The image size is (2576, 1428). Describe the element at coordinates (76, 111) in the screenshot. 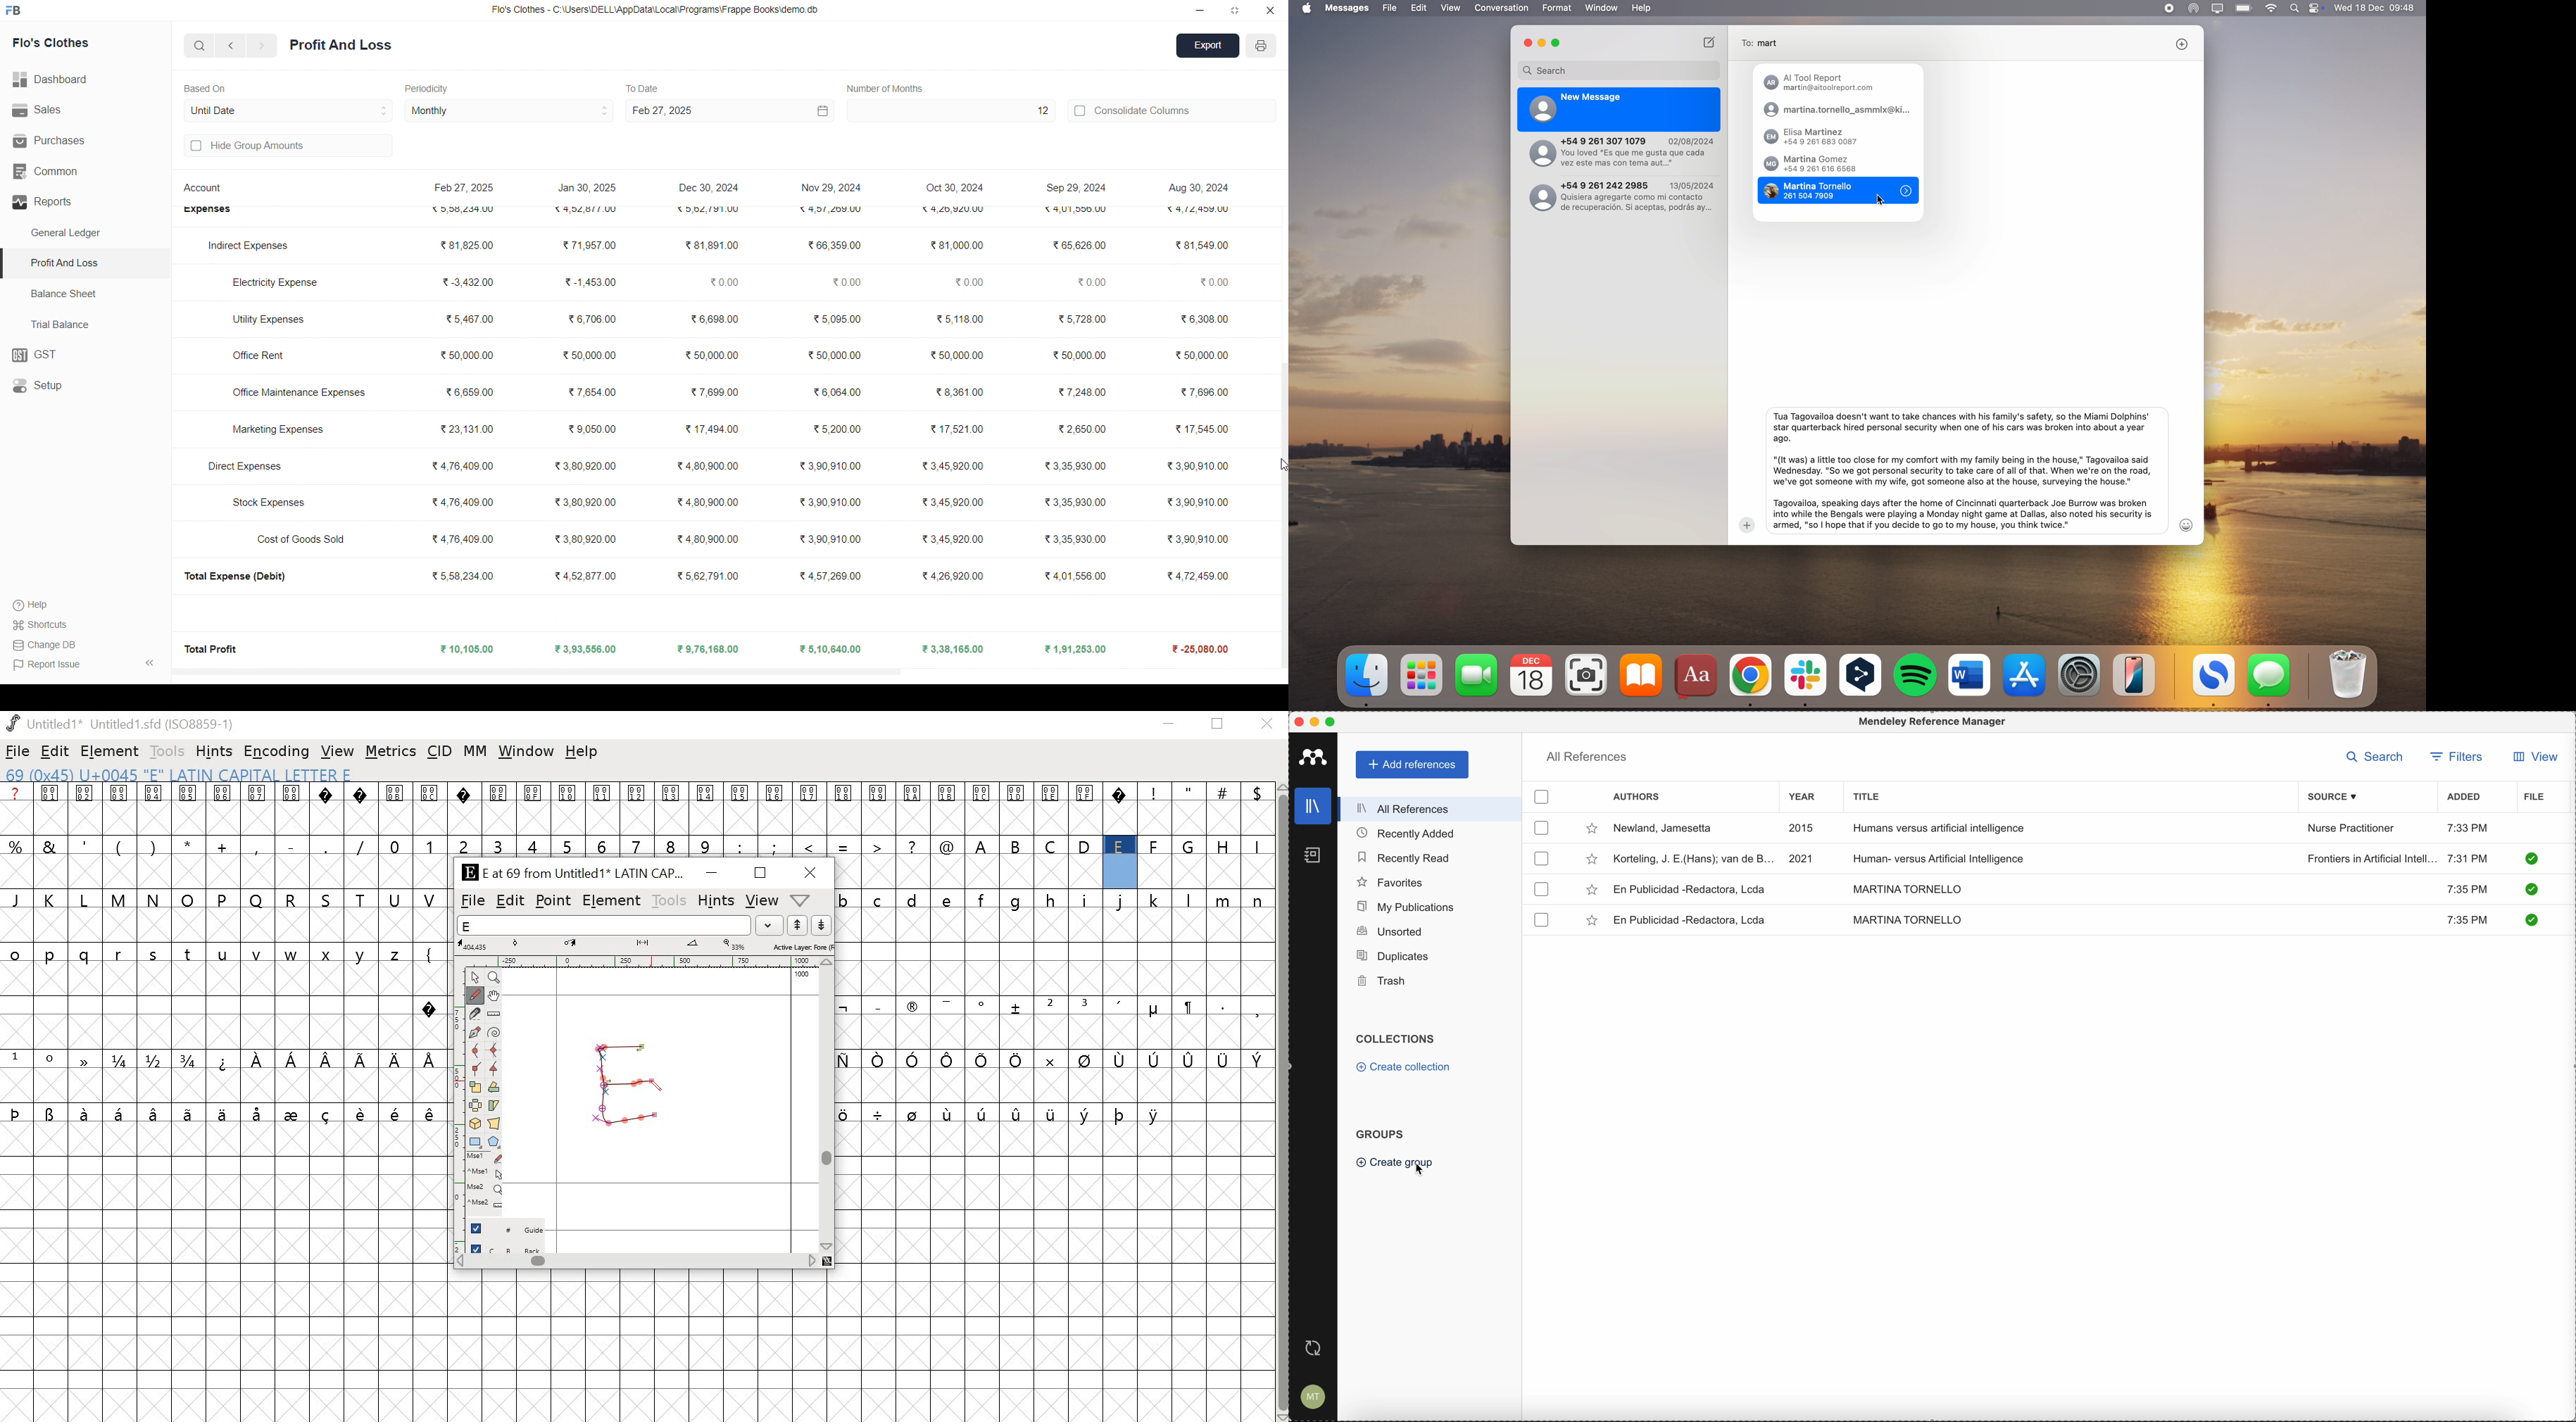

I see `Sales` at that location.